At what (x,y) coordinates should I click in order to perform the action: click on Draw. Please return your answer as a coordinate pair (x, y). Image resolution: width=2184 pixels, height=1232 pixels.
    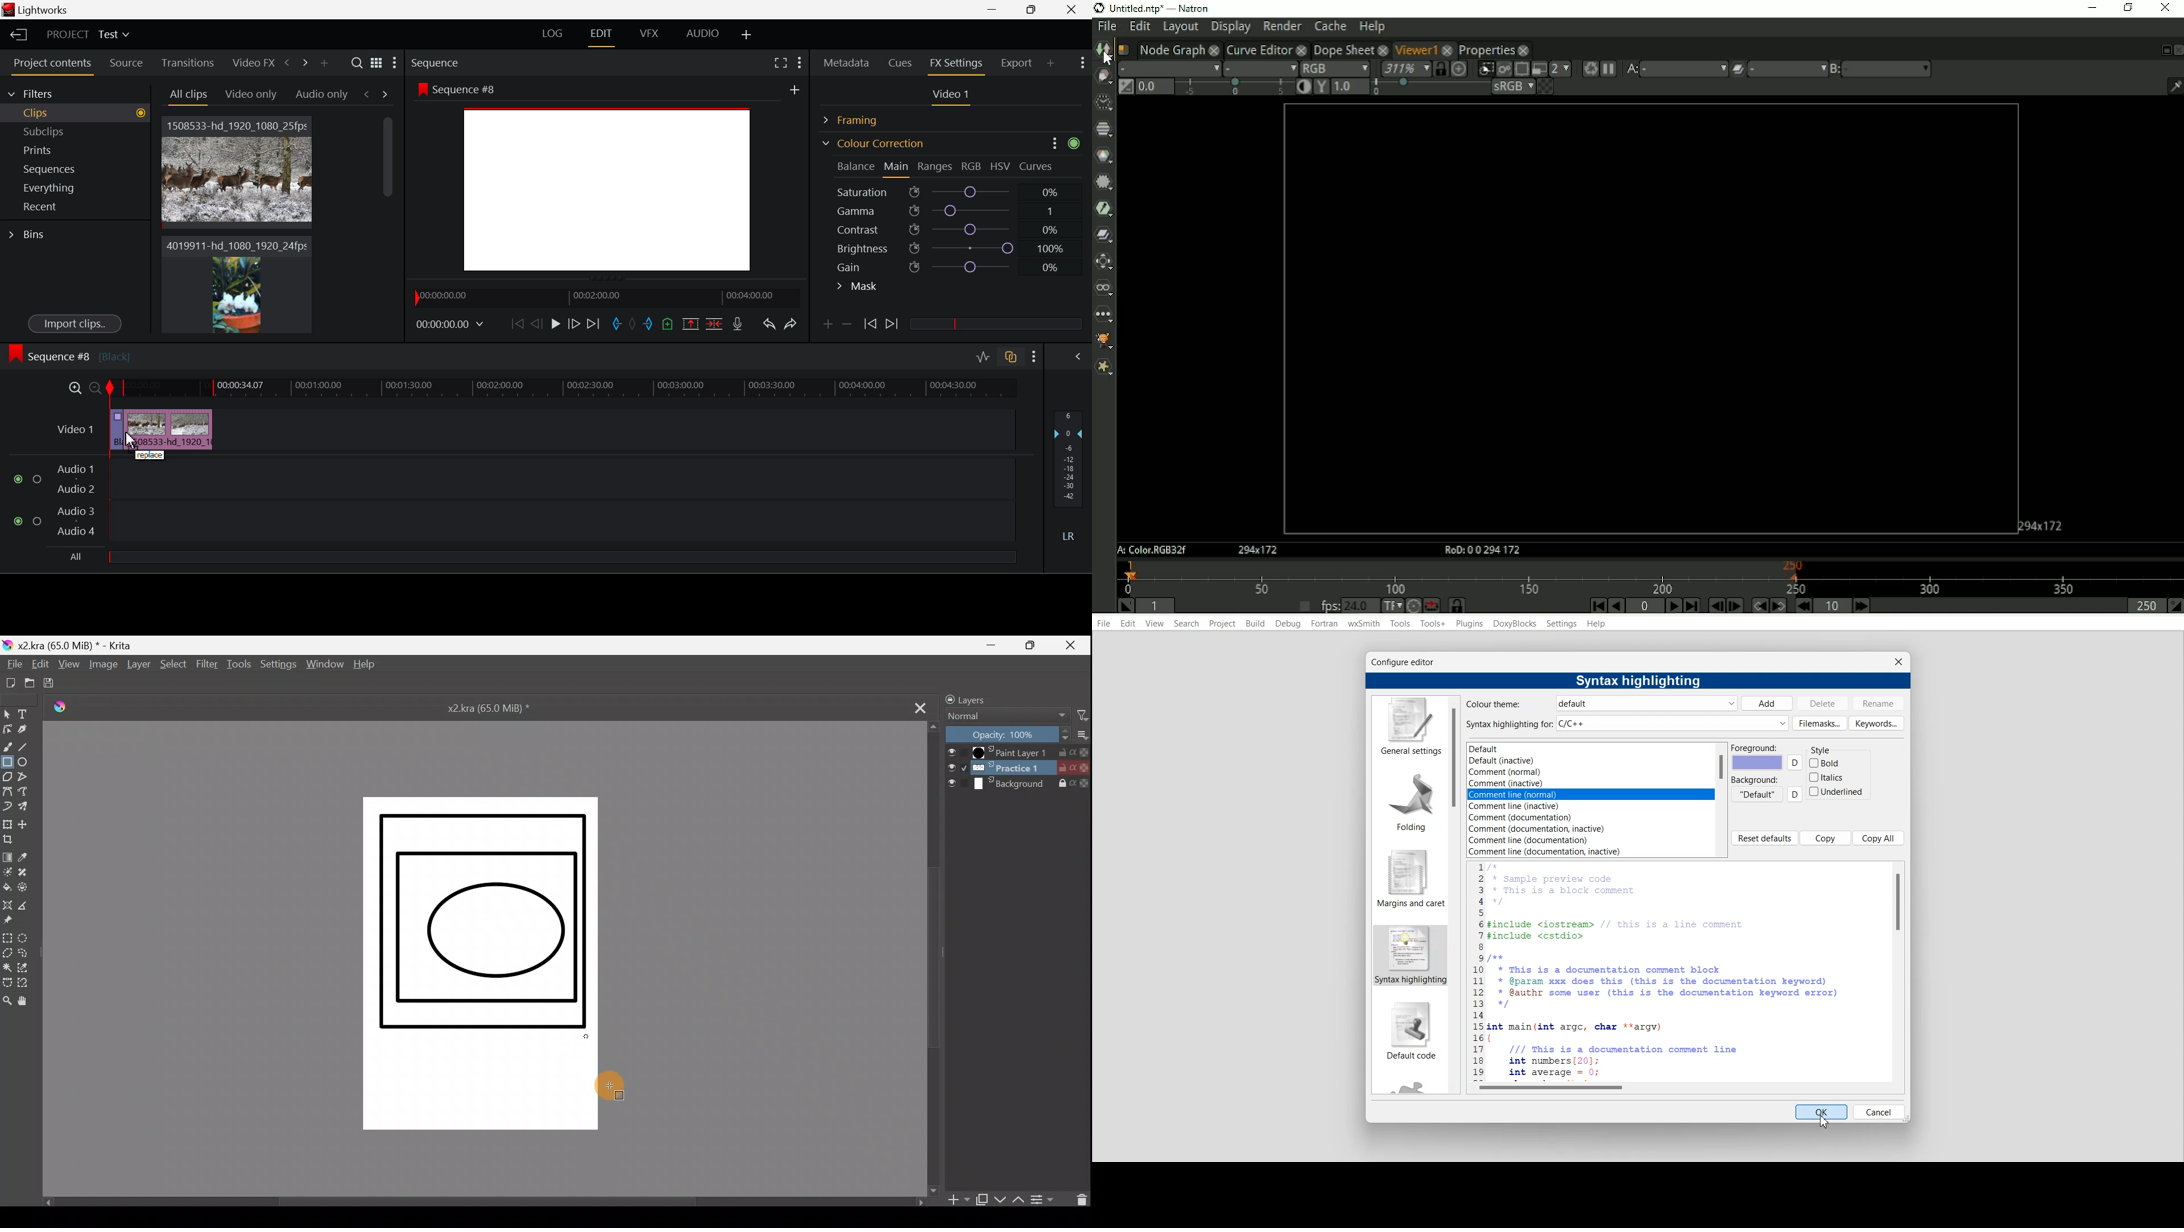
    Looking at the image, I should click on (1103, 76).